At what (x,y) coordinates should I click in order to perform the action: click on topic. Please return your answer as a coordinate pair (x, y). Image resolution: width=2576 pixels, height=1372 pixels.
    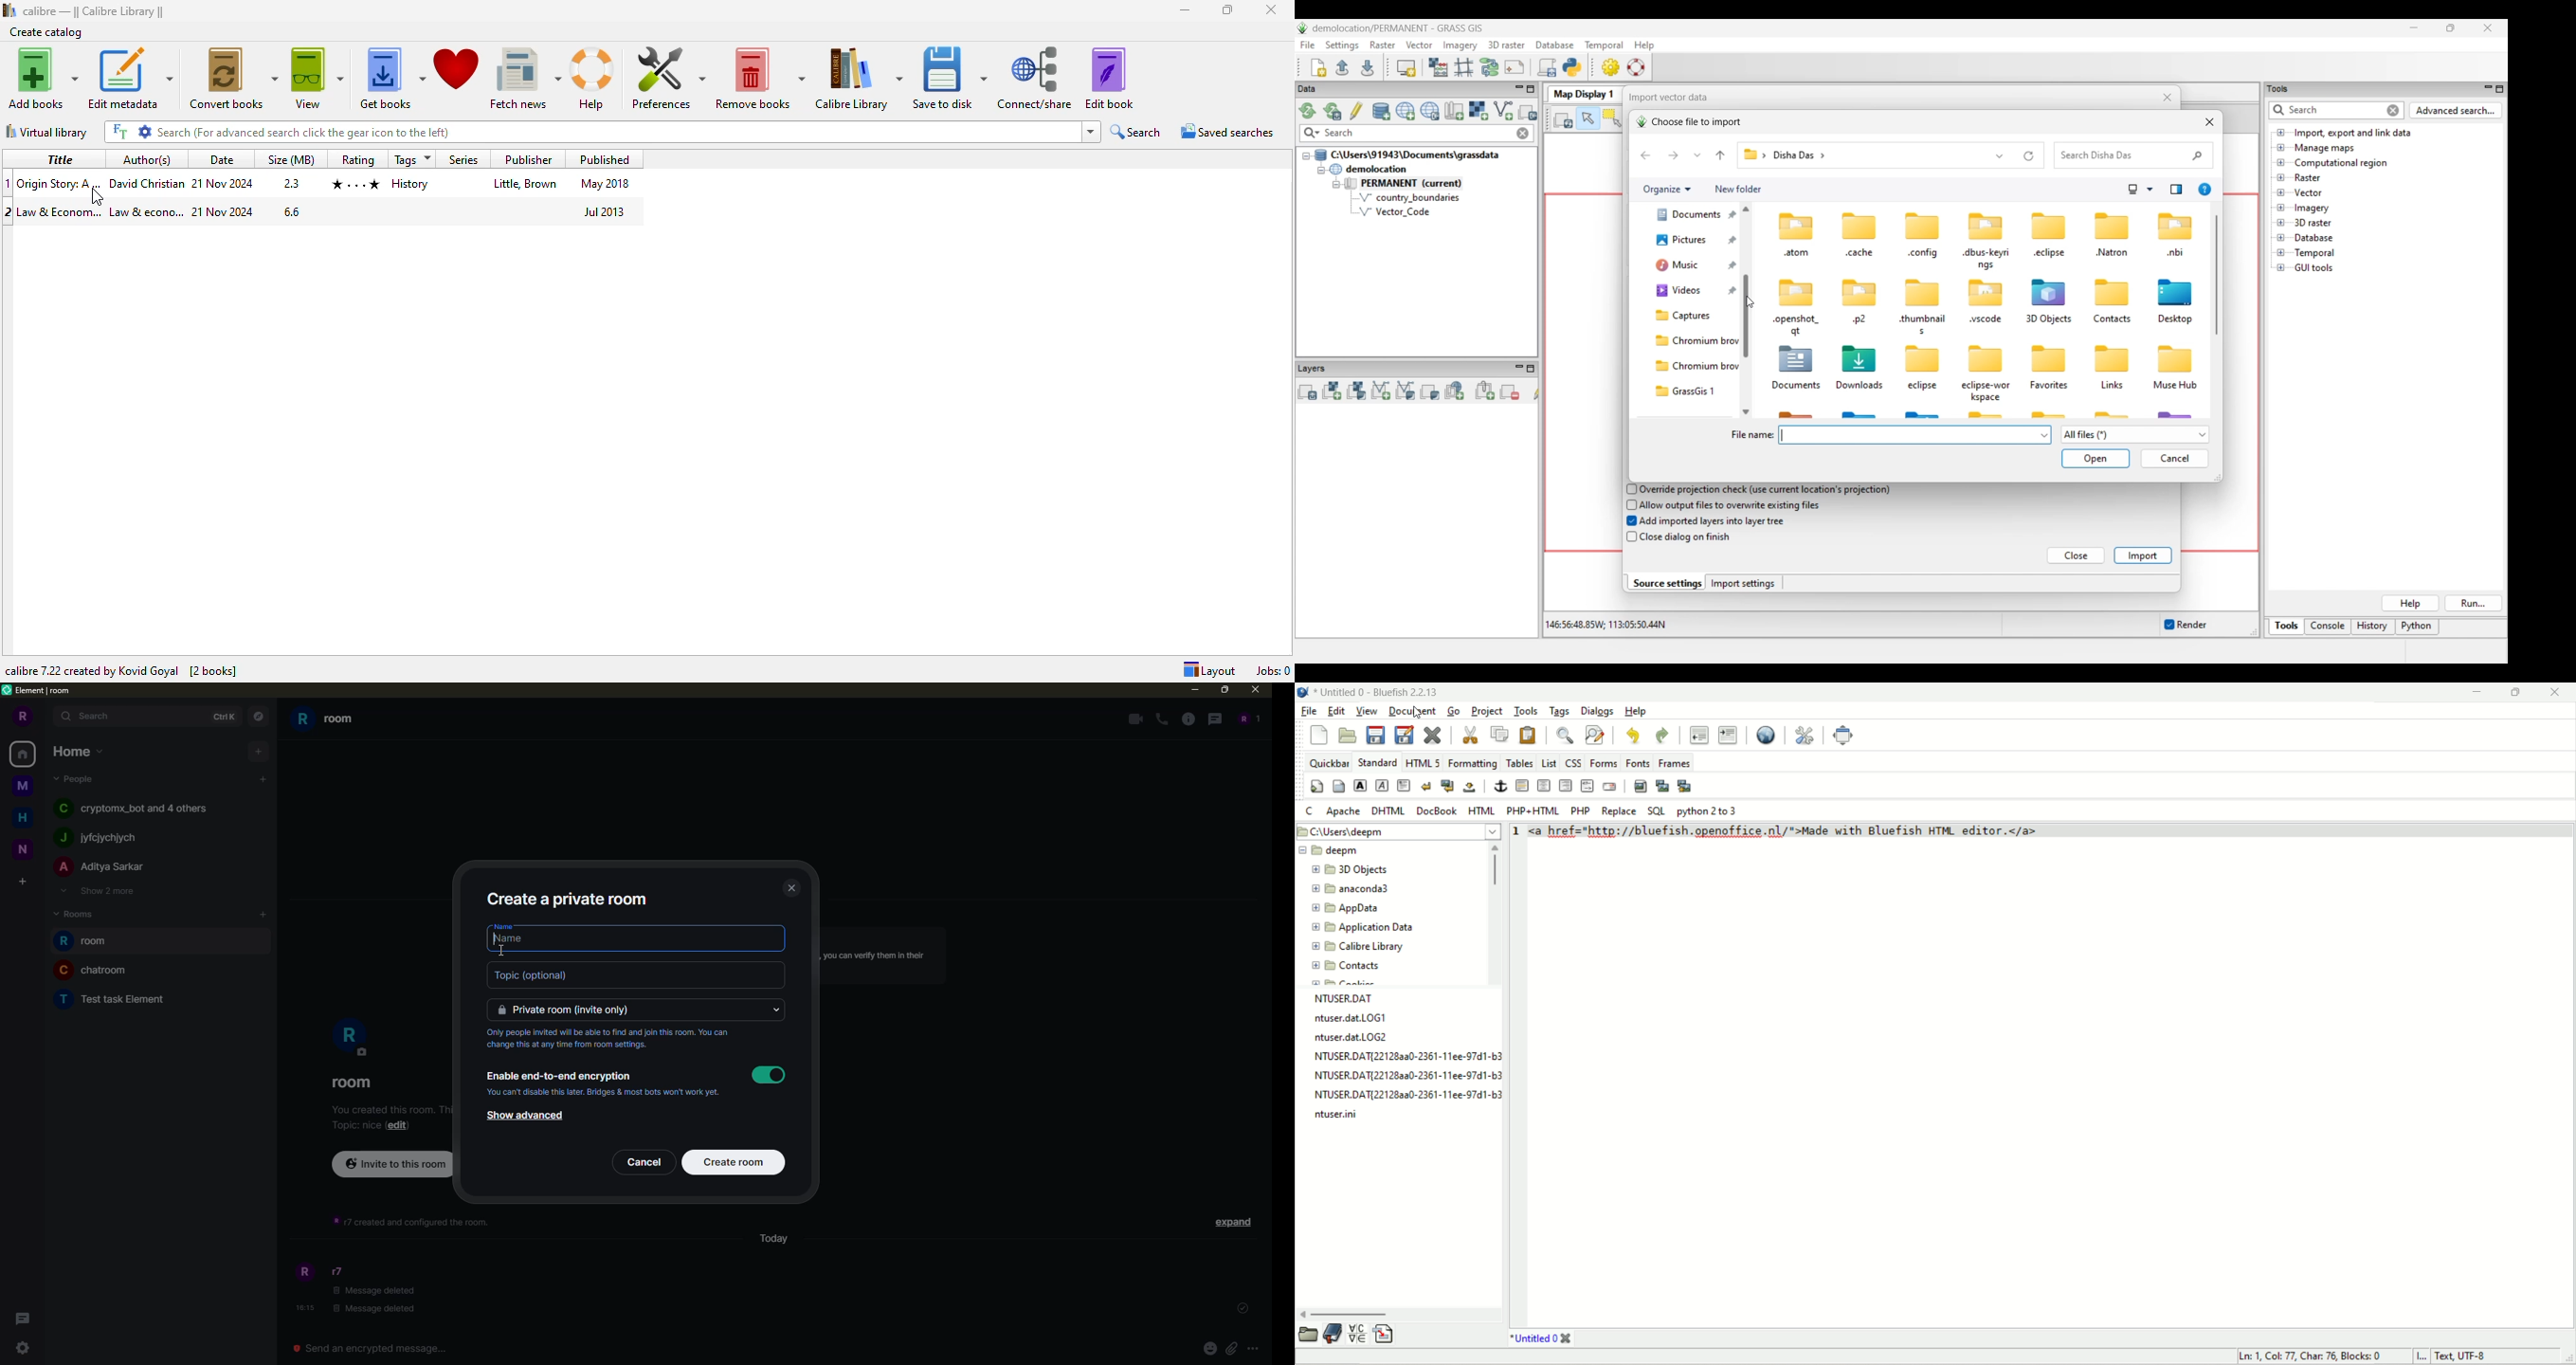
    Looking at the image, I should click on (358, 1125).